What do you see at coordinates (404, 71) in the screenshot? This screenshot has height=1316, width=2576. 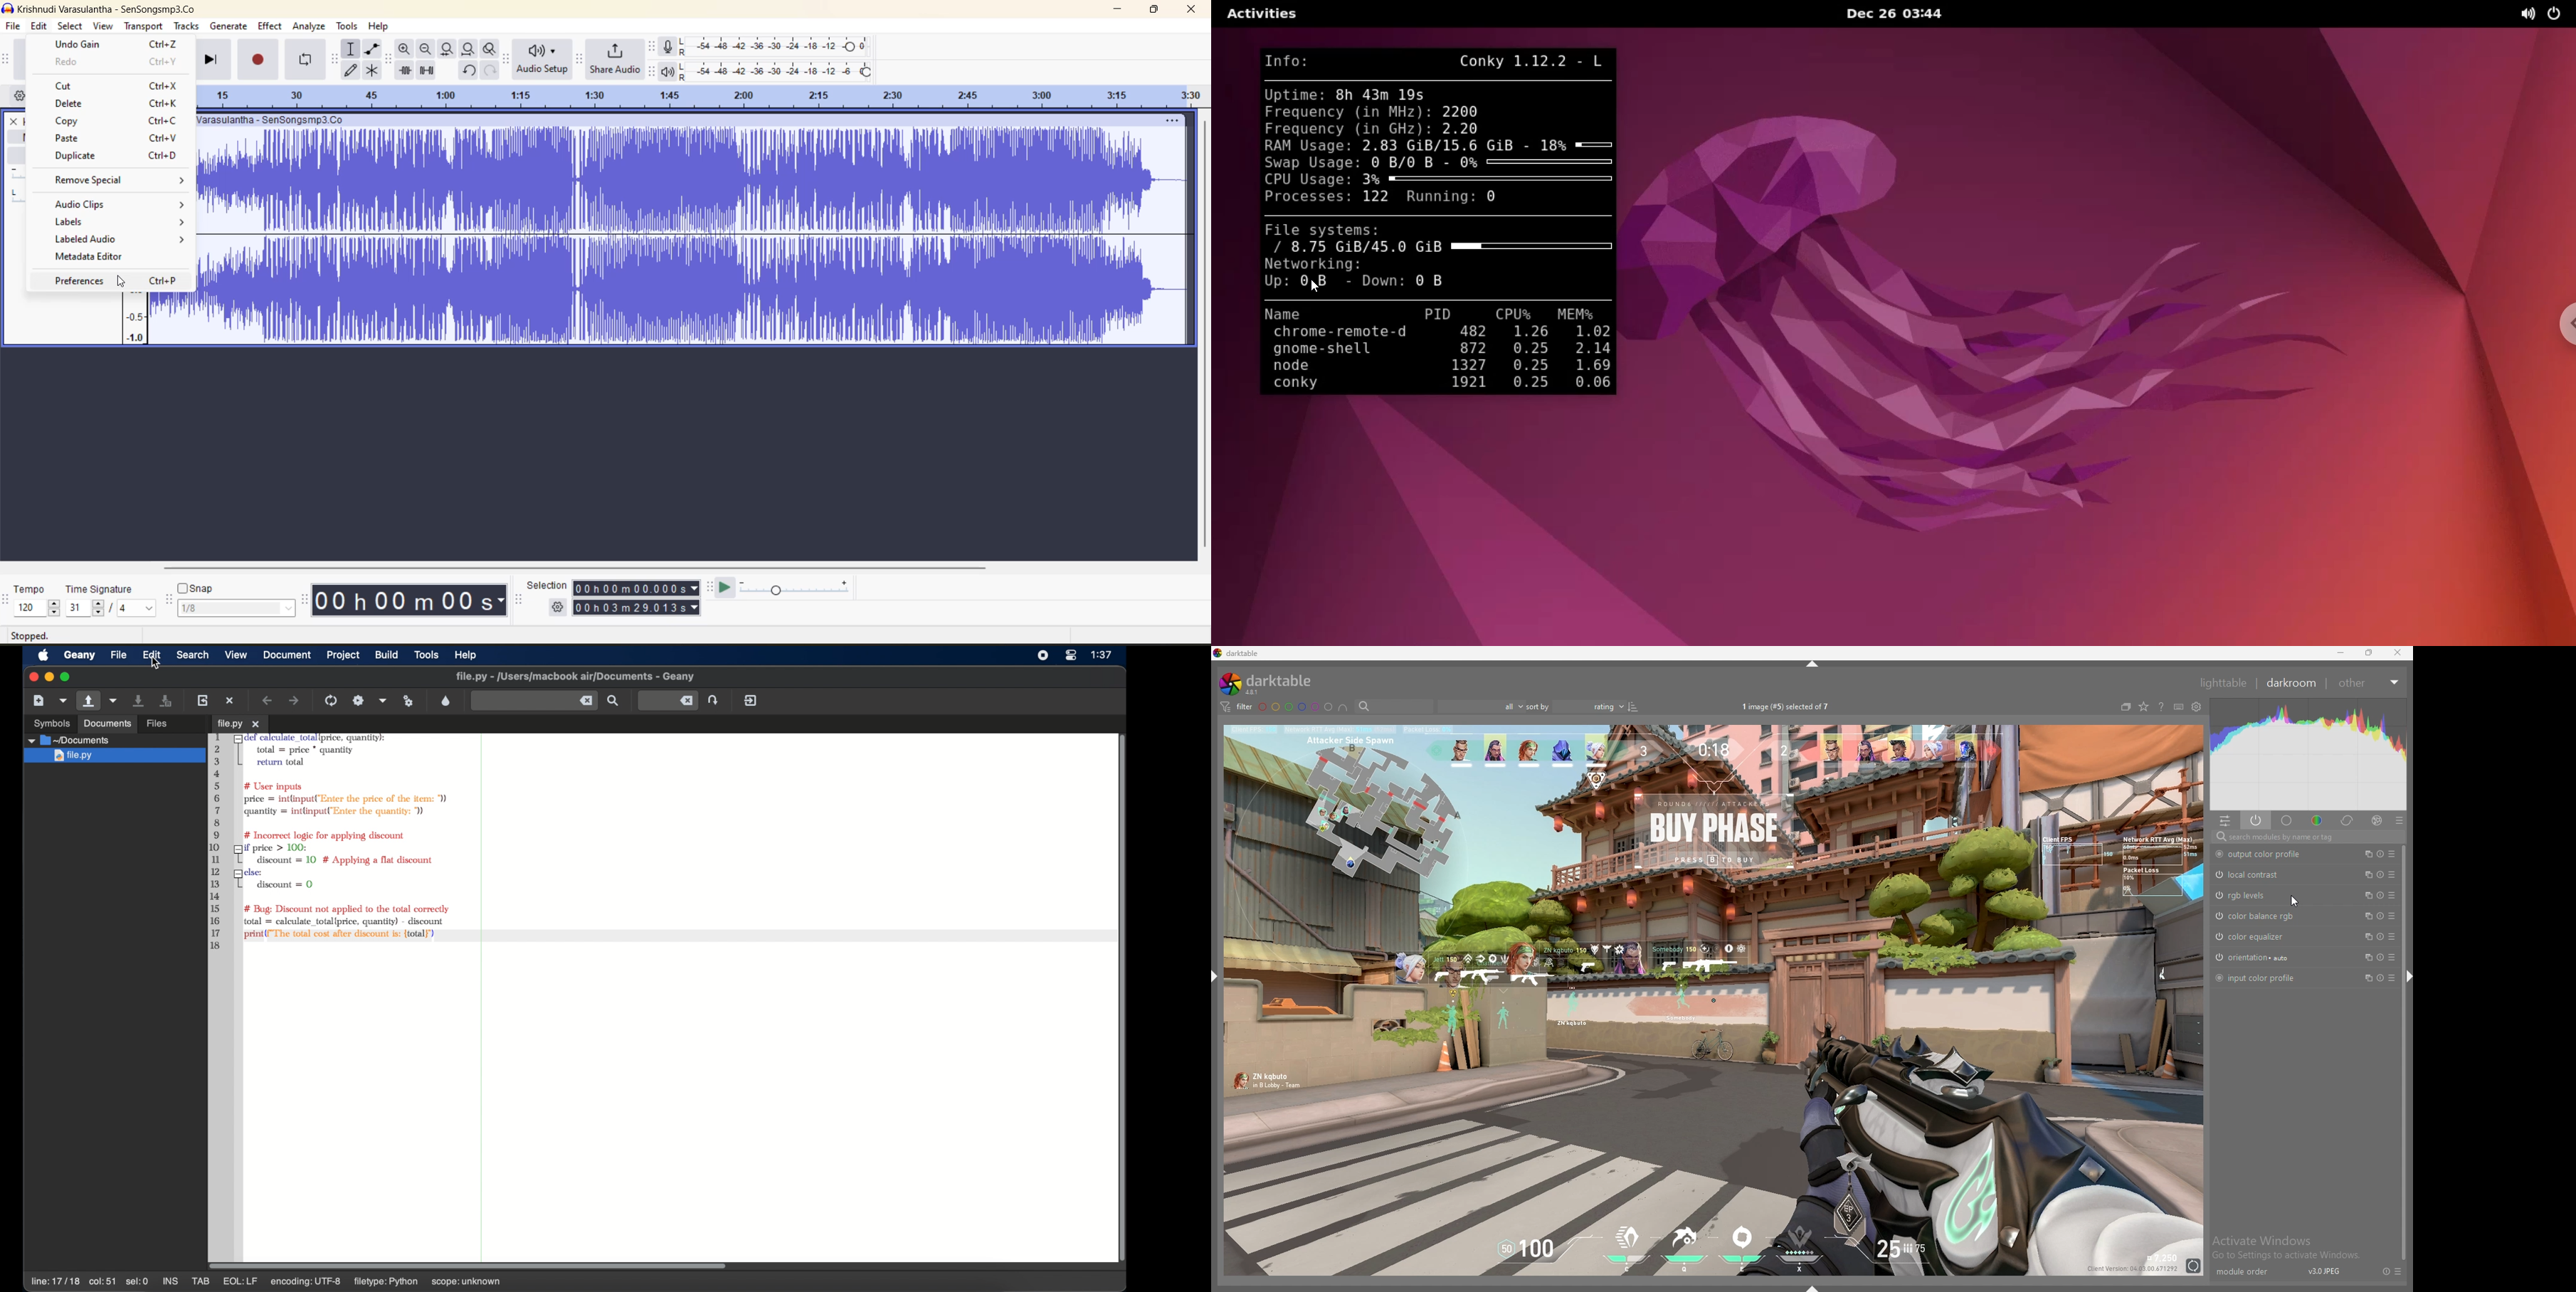 I see `trim audio outside selection` at bounding box center [404, 71].